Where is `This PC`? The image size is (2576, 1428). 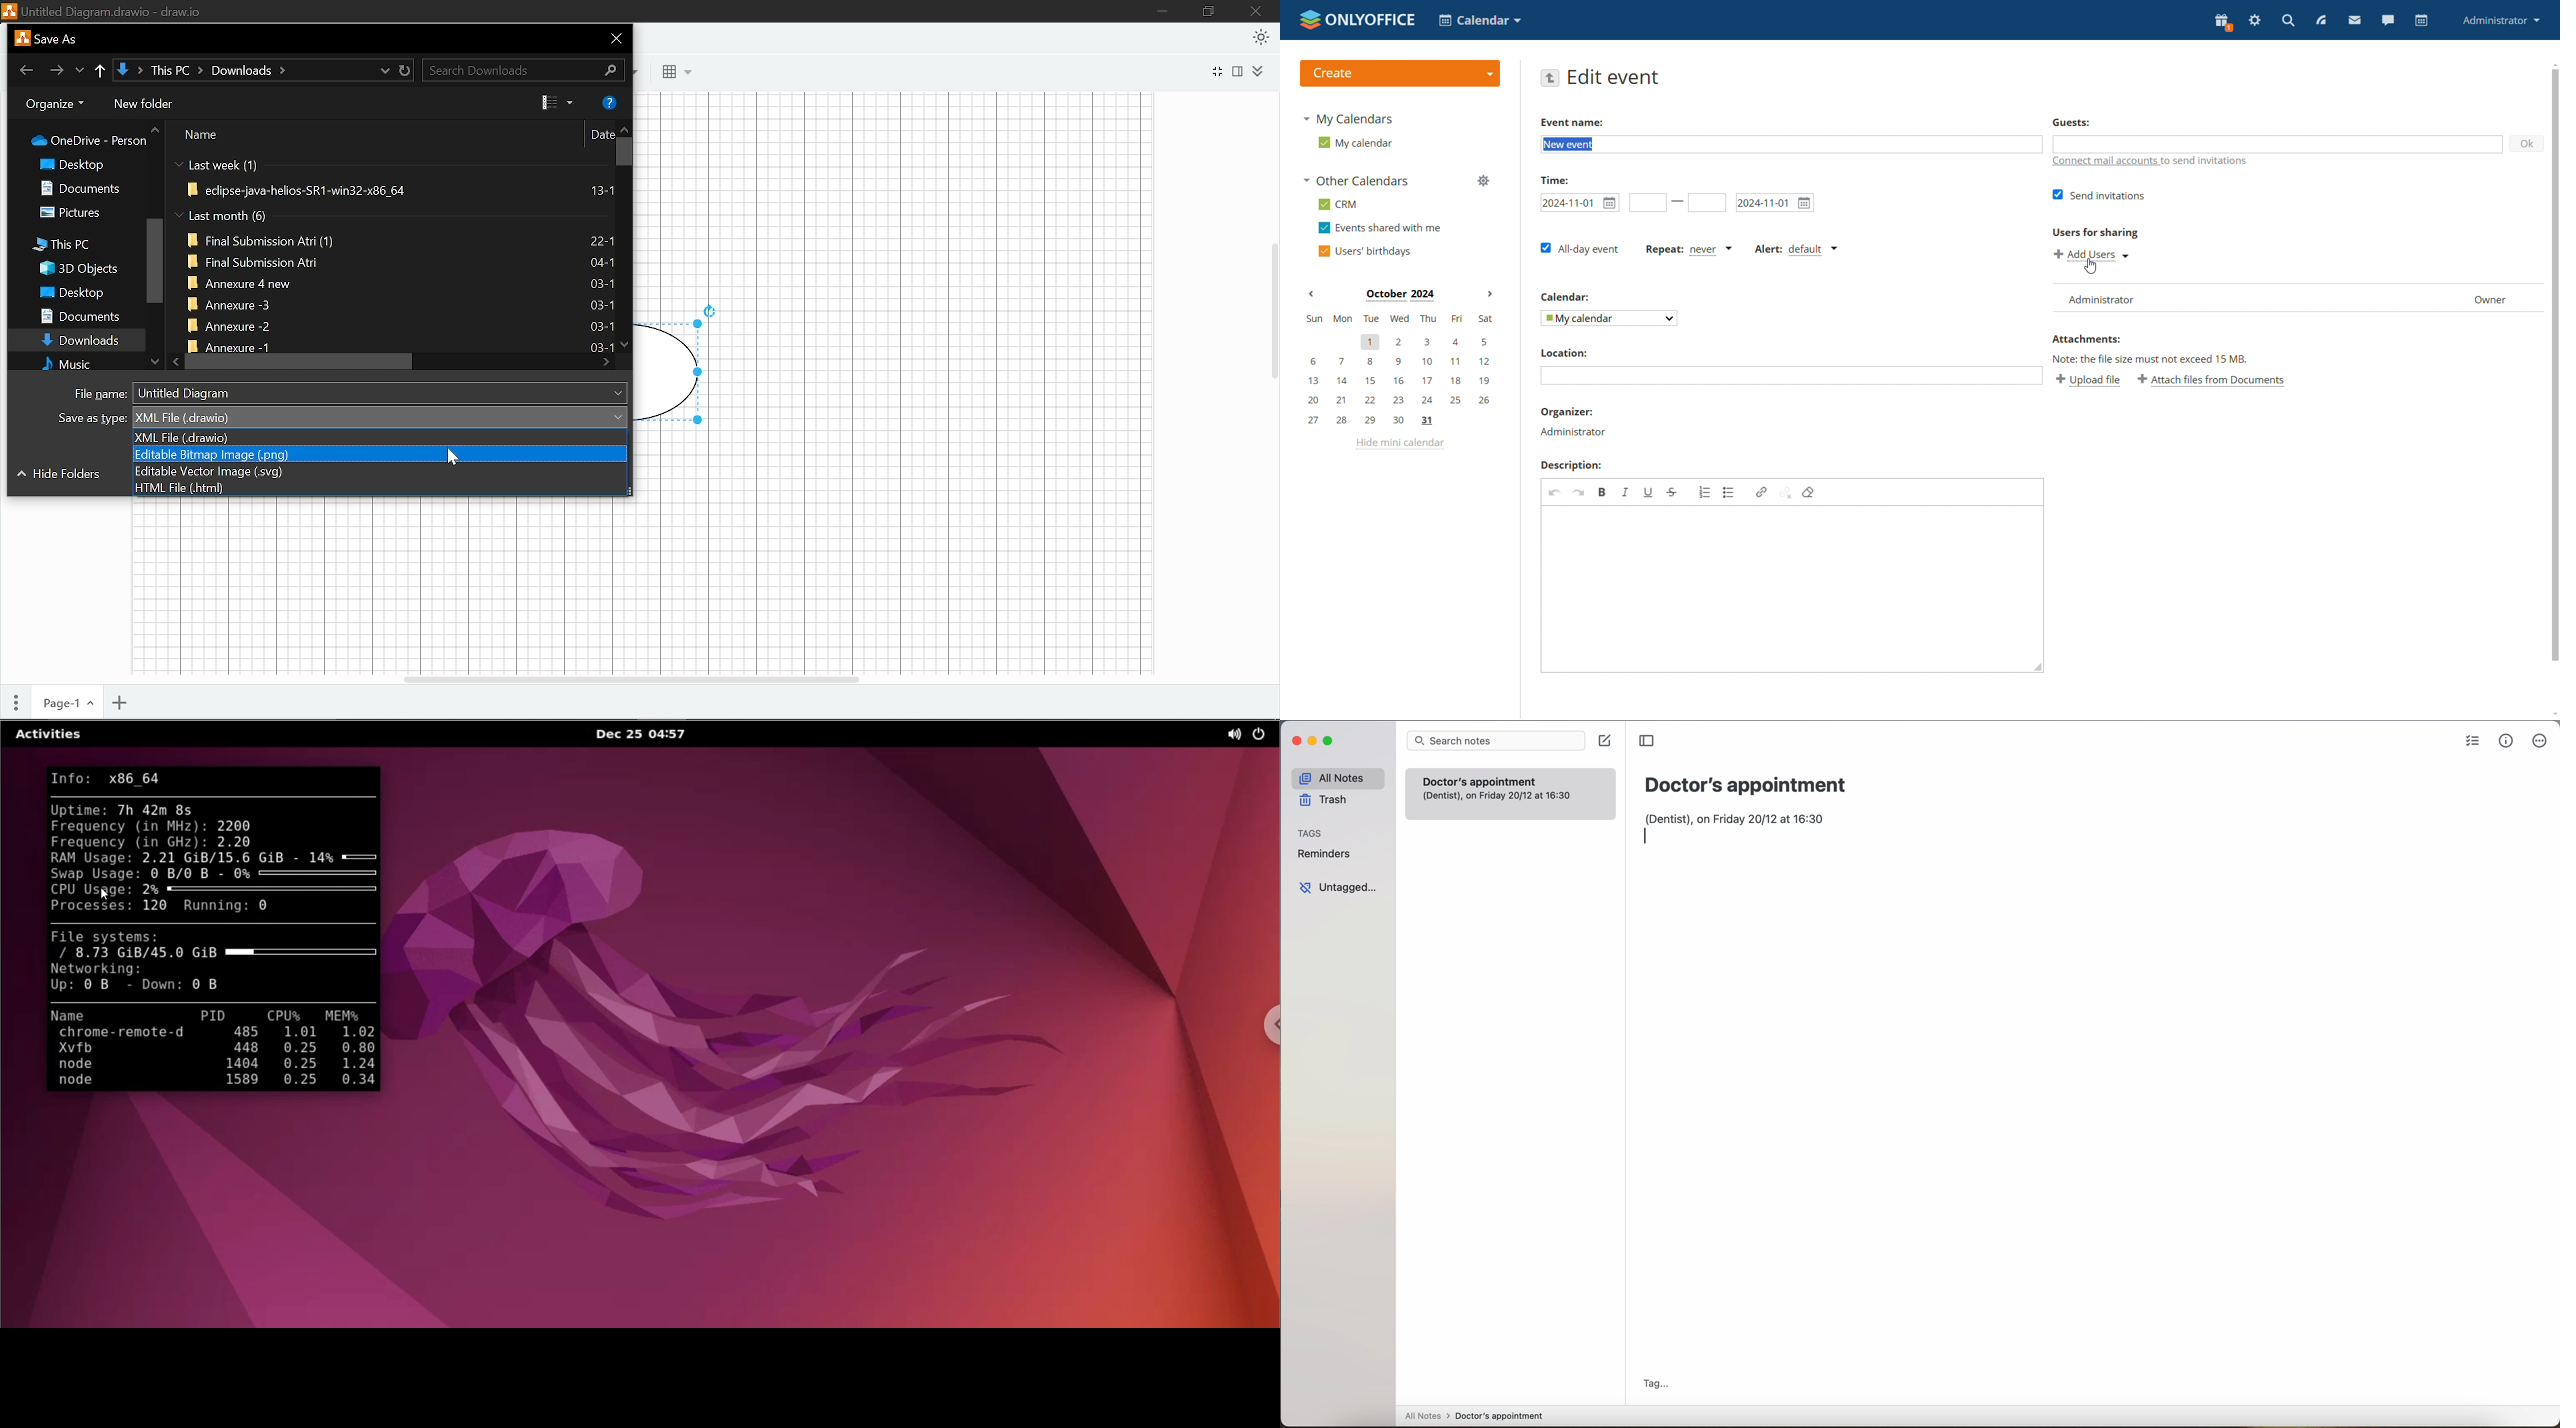 This PC is located at coordinates (69, 244).